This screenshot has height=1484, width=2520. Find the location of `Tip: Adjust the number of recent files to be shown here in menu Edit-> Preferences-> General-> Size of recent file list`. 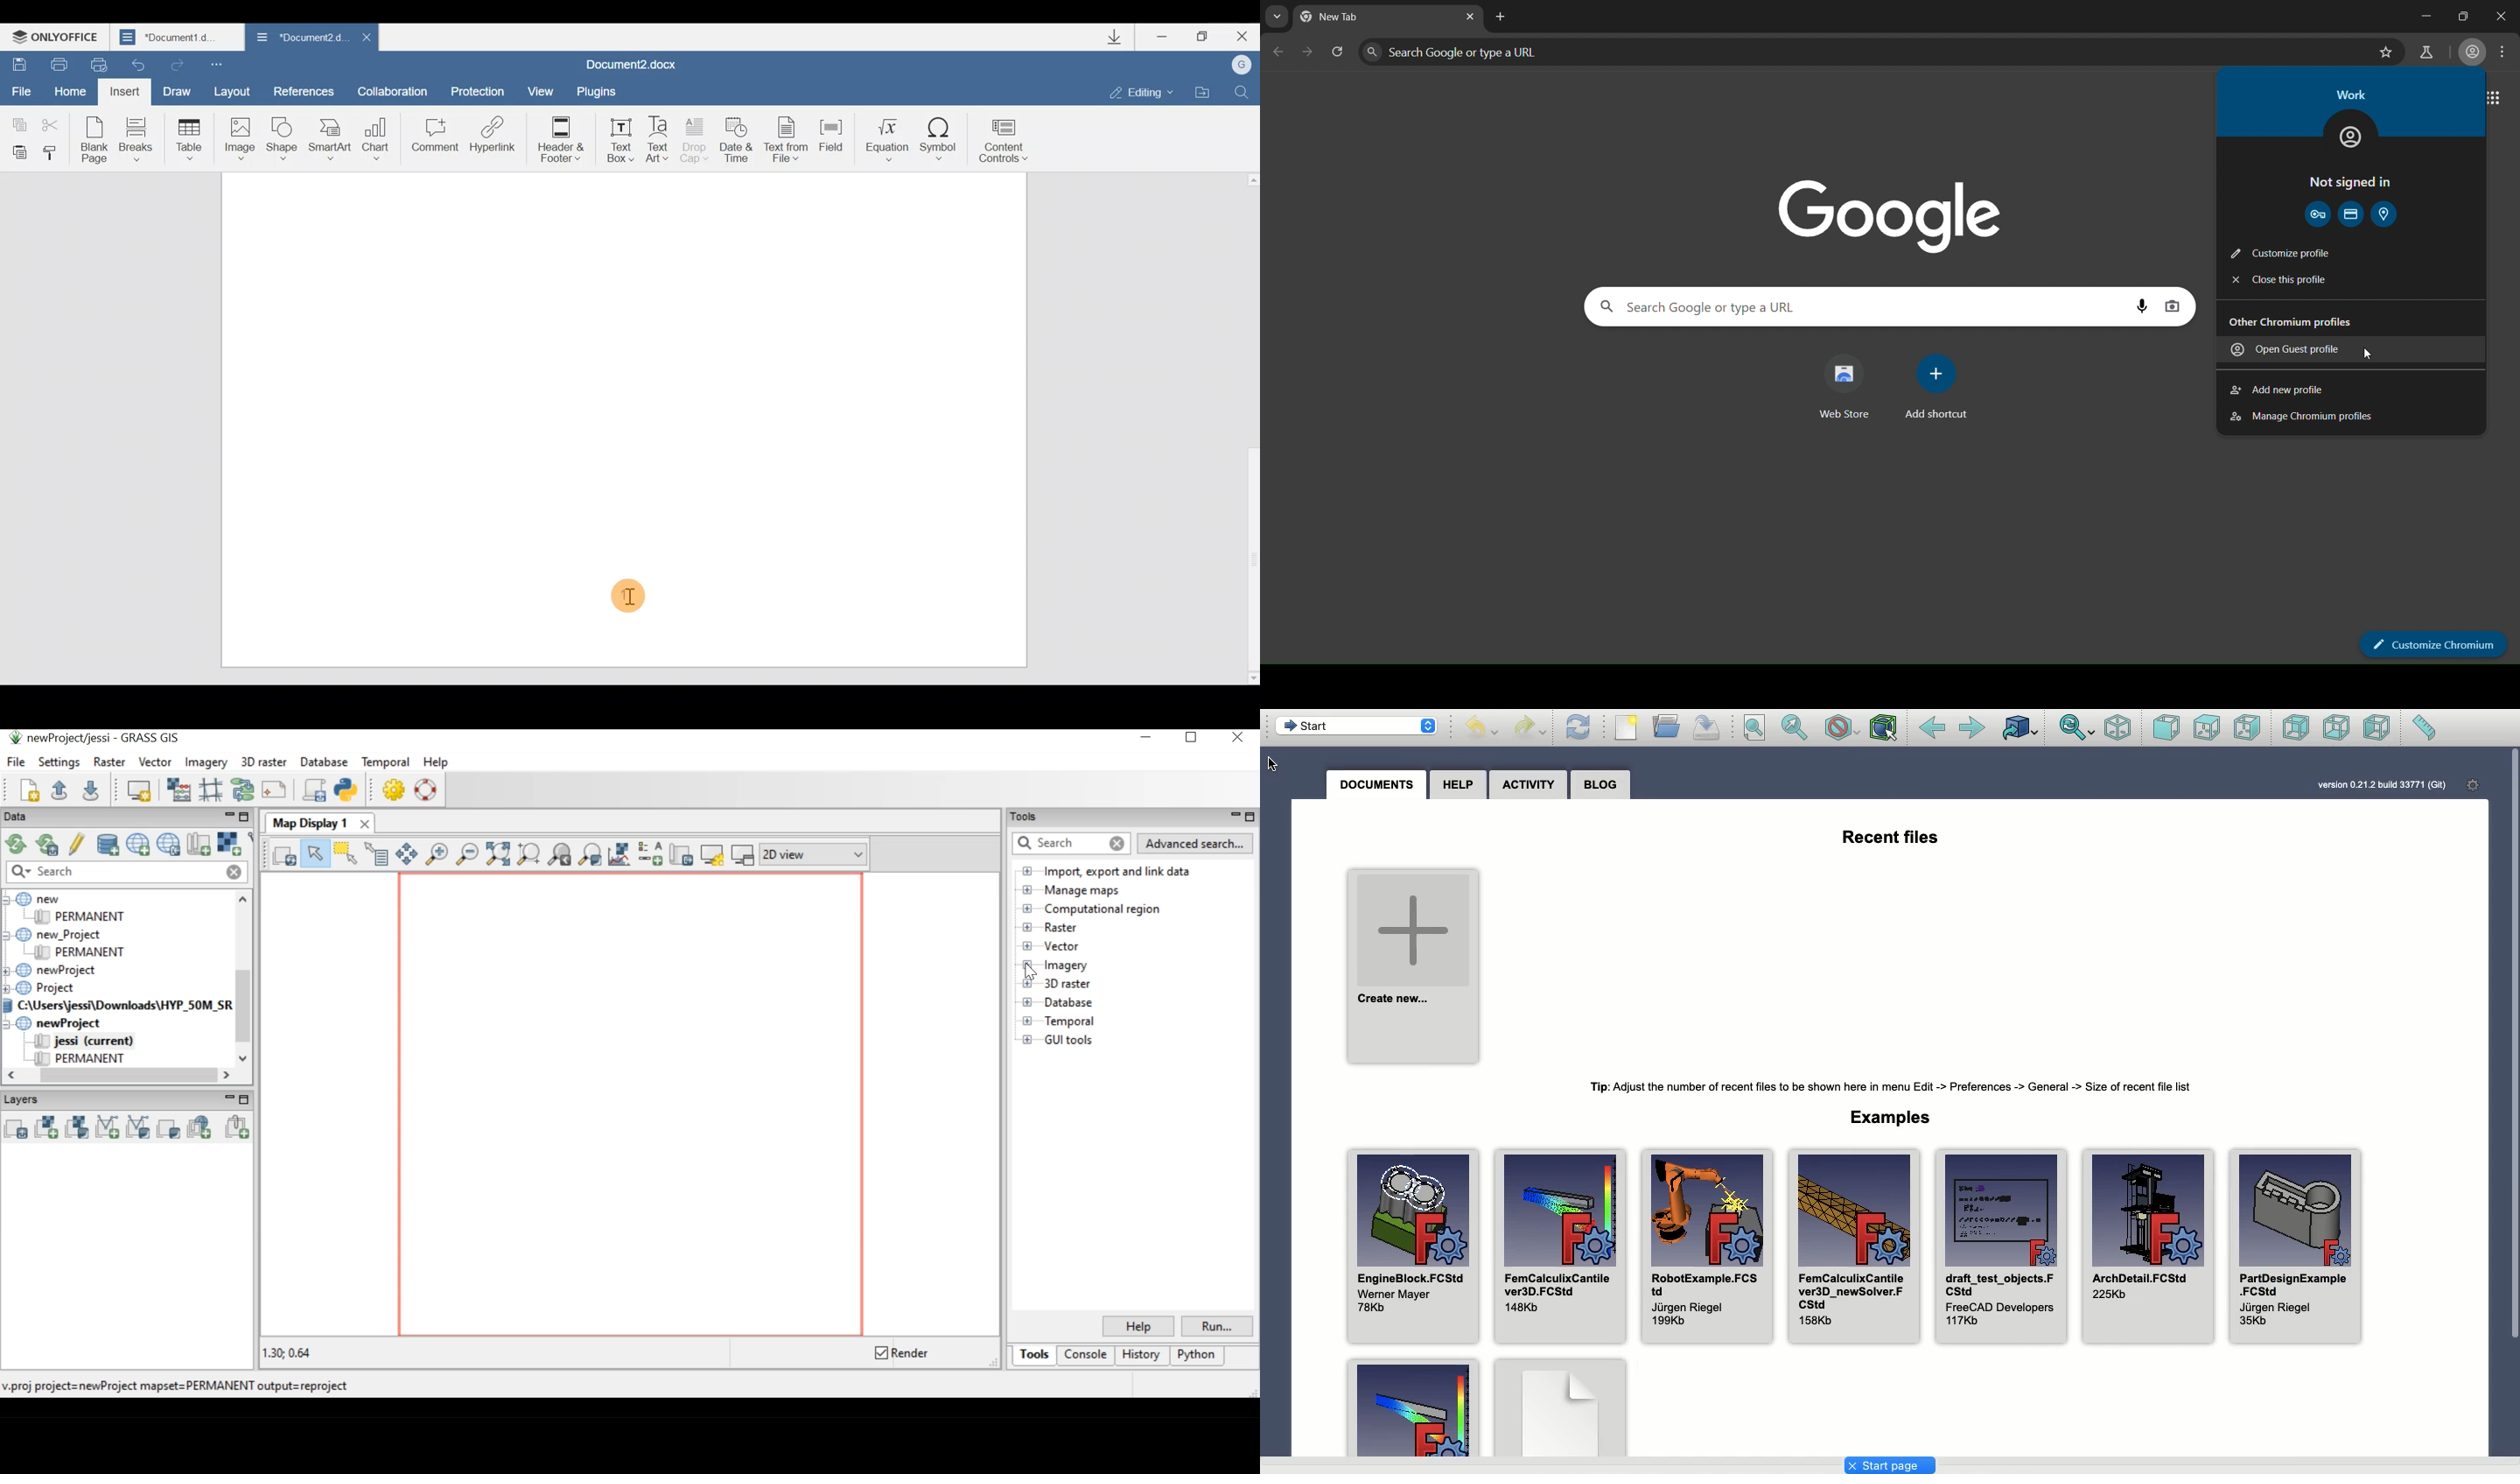

Tip: Adjust the number of recent files to be shown here in menu Edit-> Preferences-> General-> Size of recent file list is located at coordinates (1892, 1087).